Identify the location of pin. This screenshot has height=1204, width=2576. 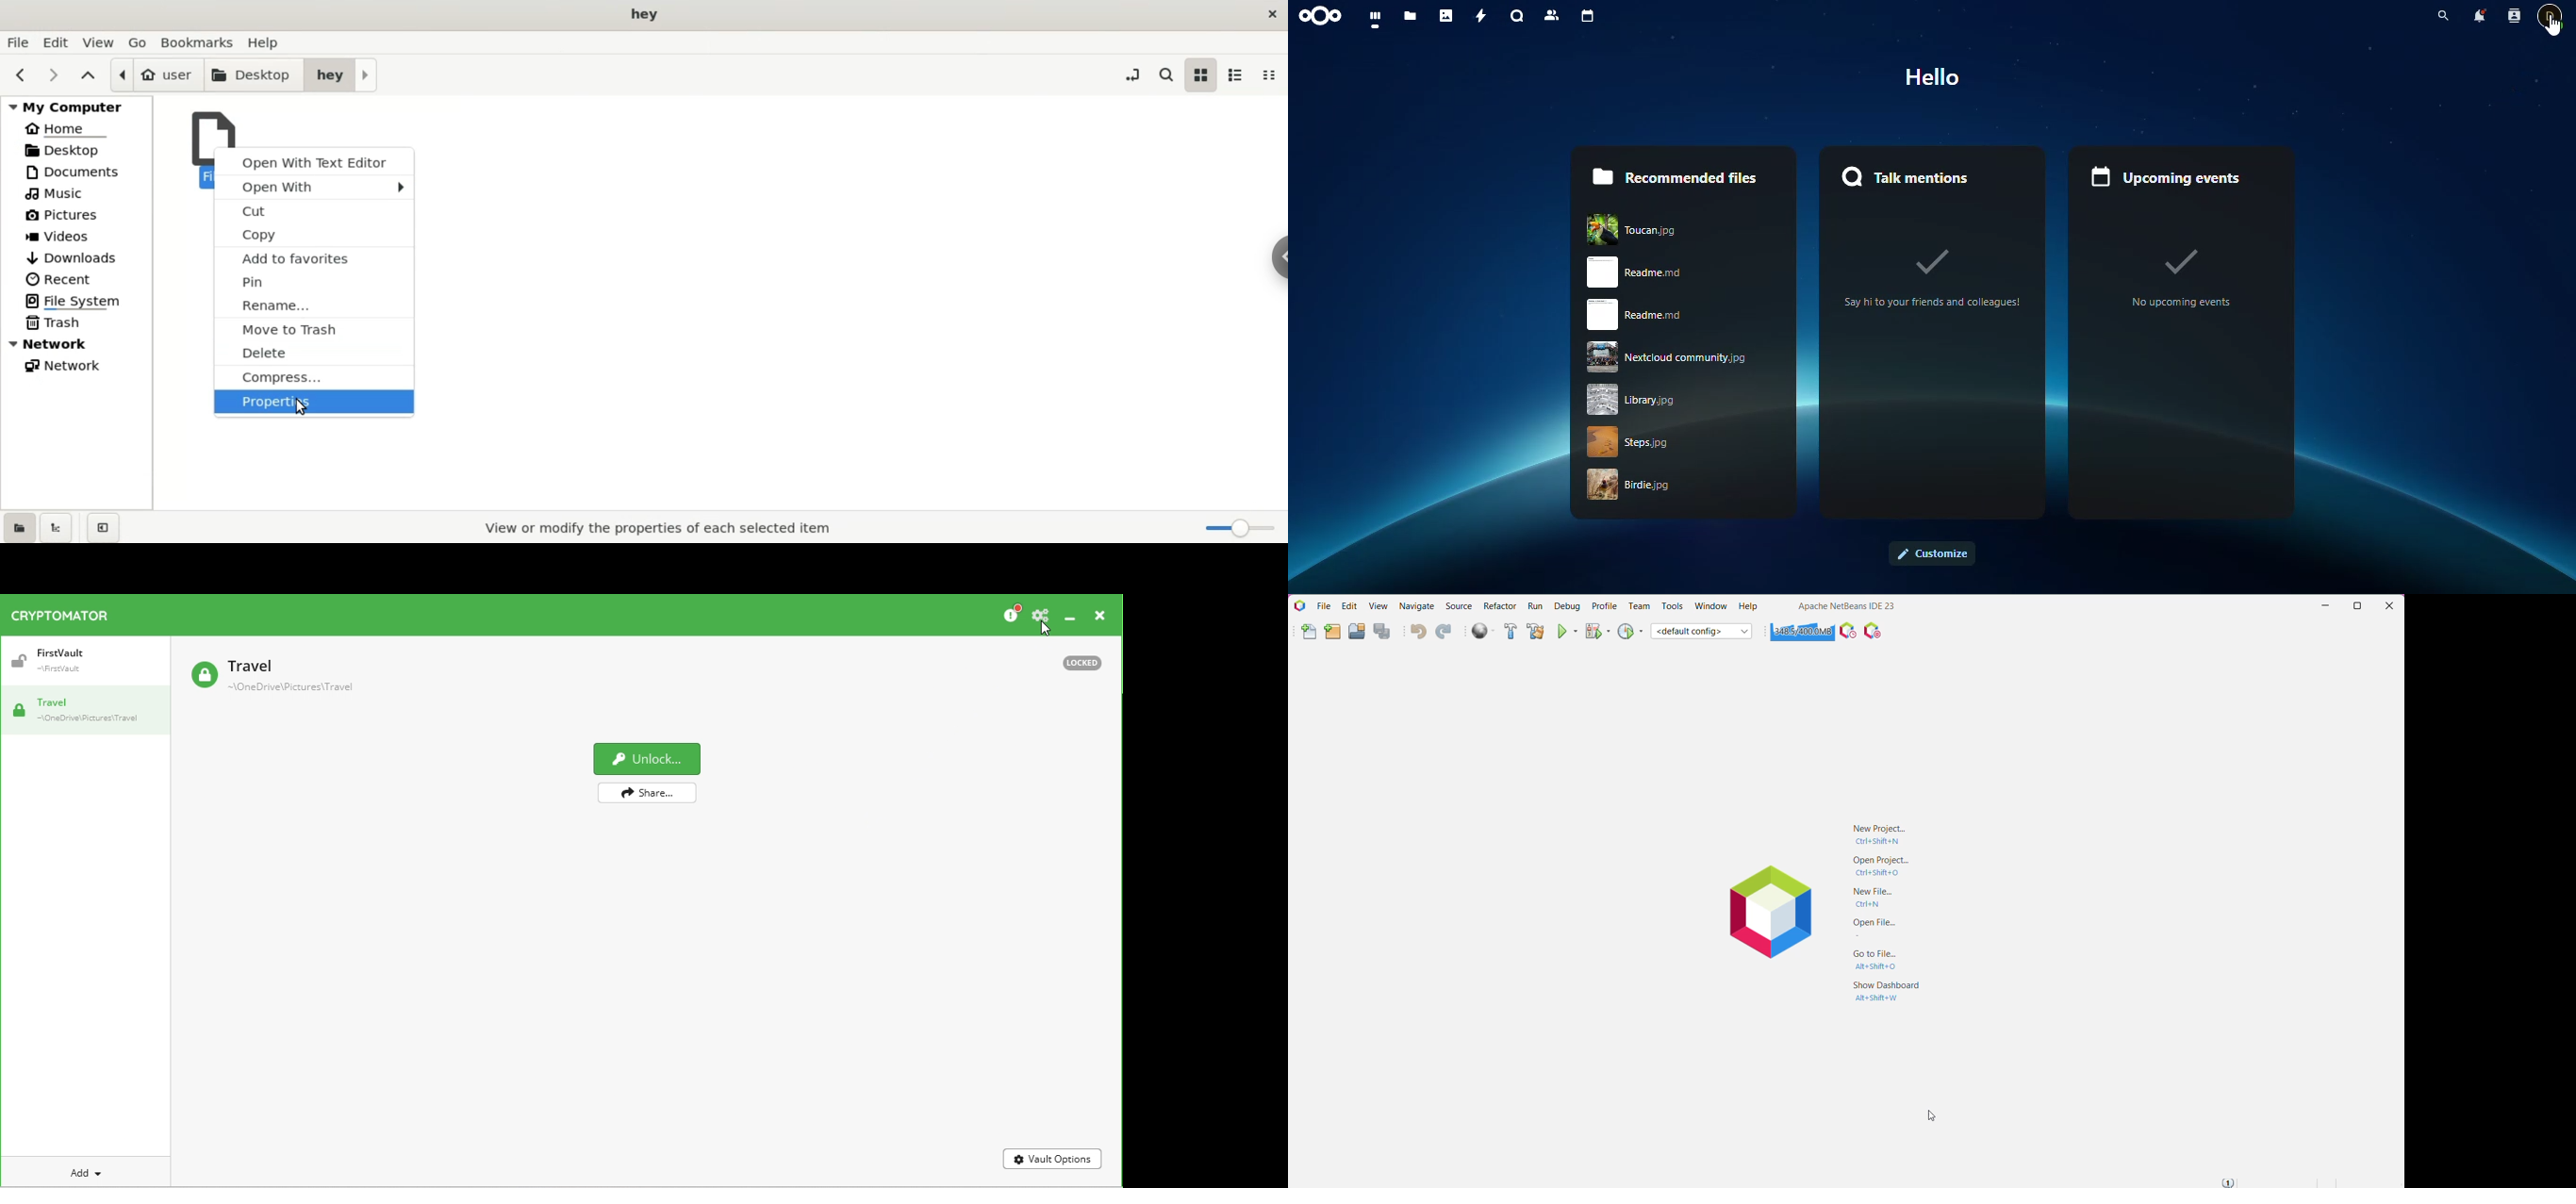
(314, 282).